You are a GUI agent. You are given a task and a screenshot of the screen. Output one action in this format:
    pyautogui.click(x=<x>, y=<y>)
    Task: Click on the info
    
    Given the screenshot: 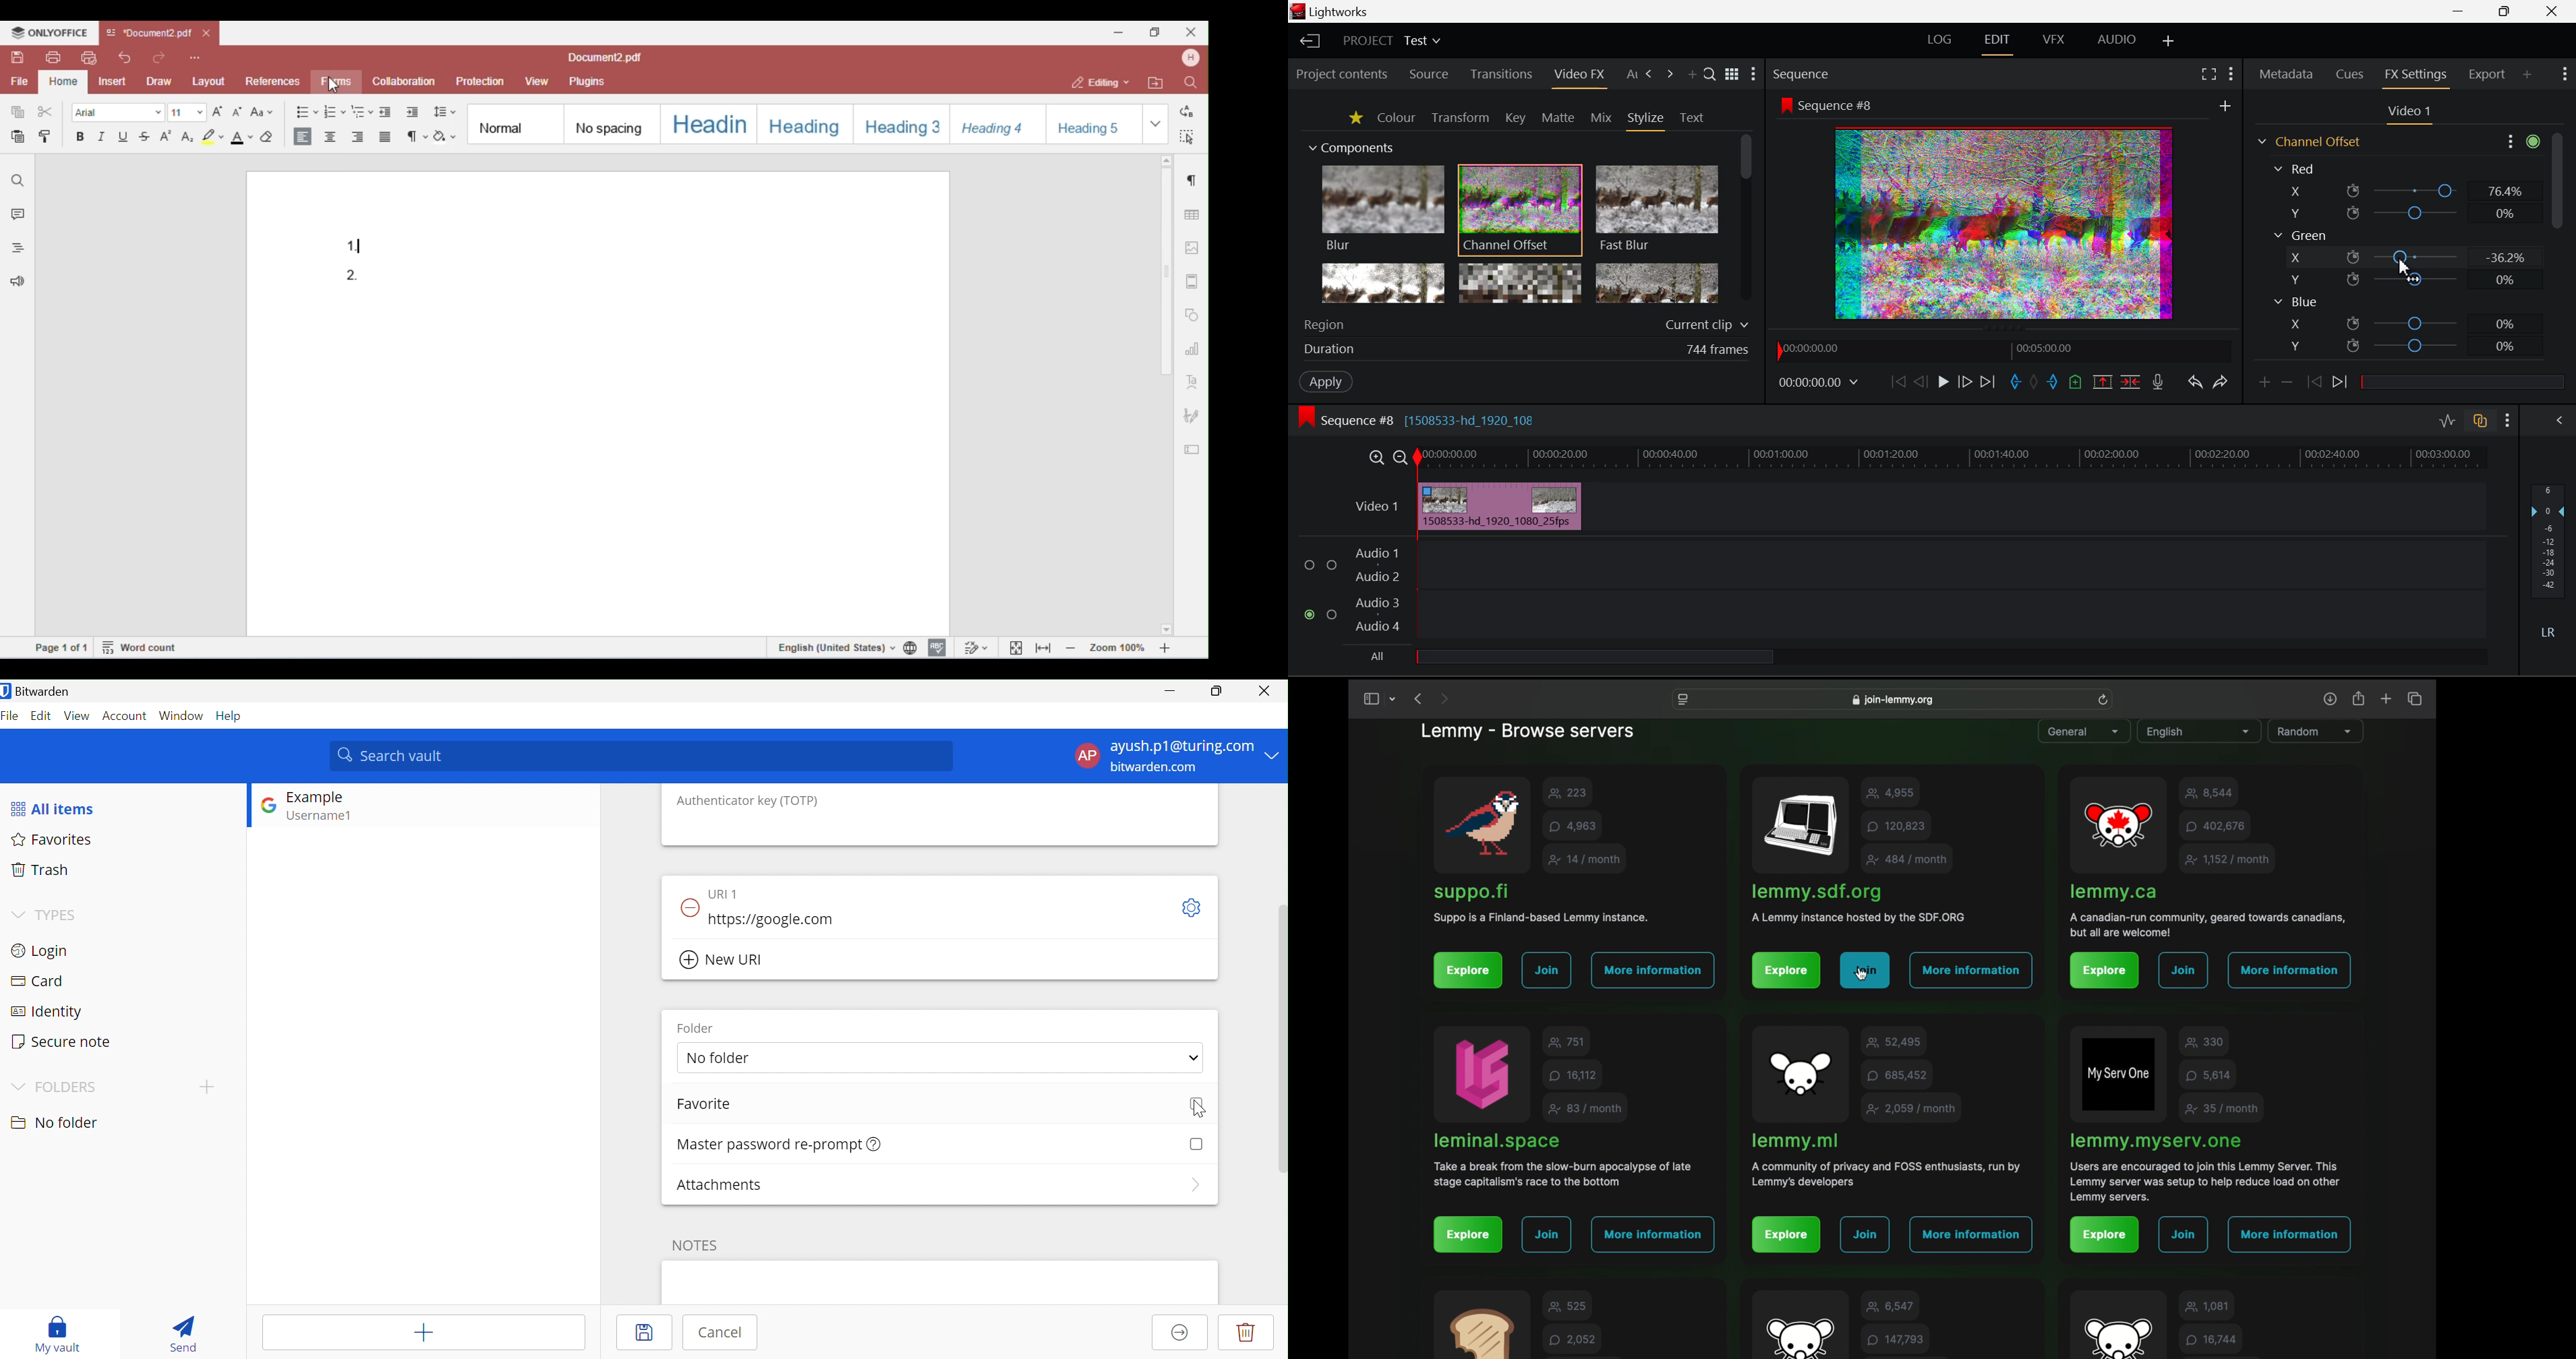 What is the action you would take?
    pyautogui.click(x=1563, y=1174)
    